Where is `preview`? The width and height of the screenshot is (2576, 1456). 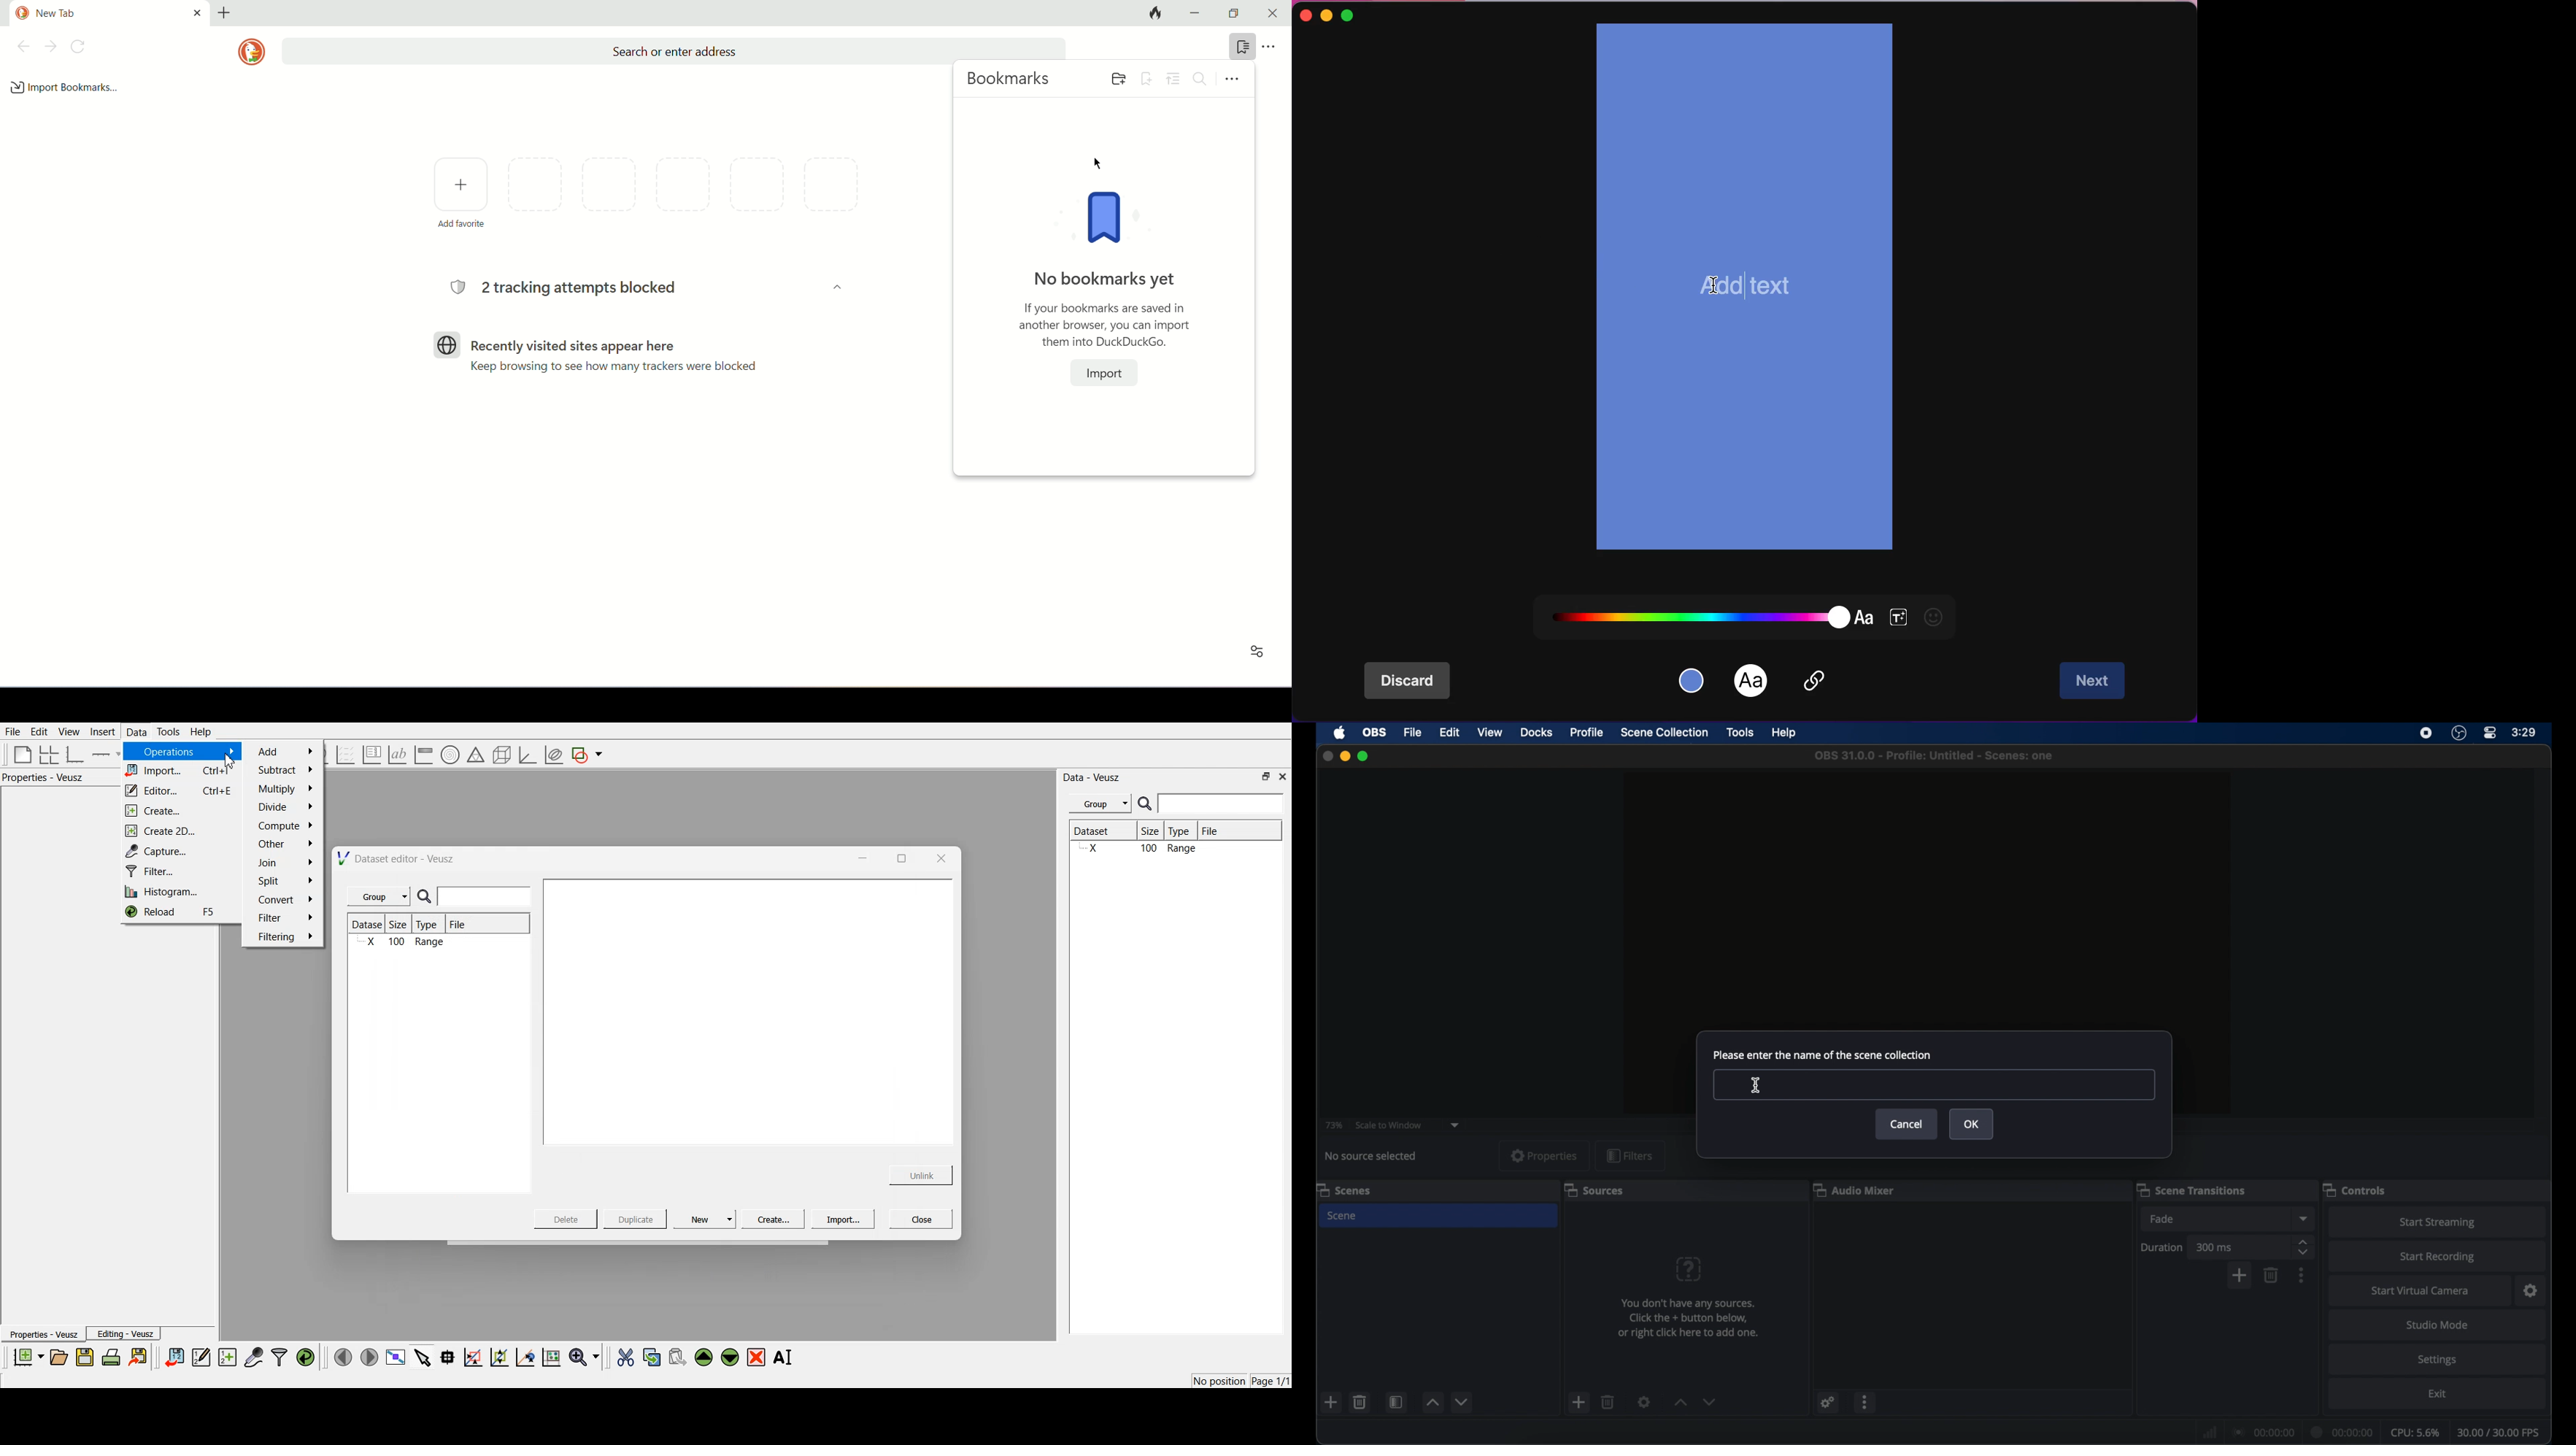
preview is located at coordinates (1928, 892).